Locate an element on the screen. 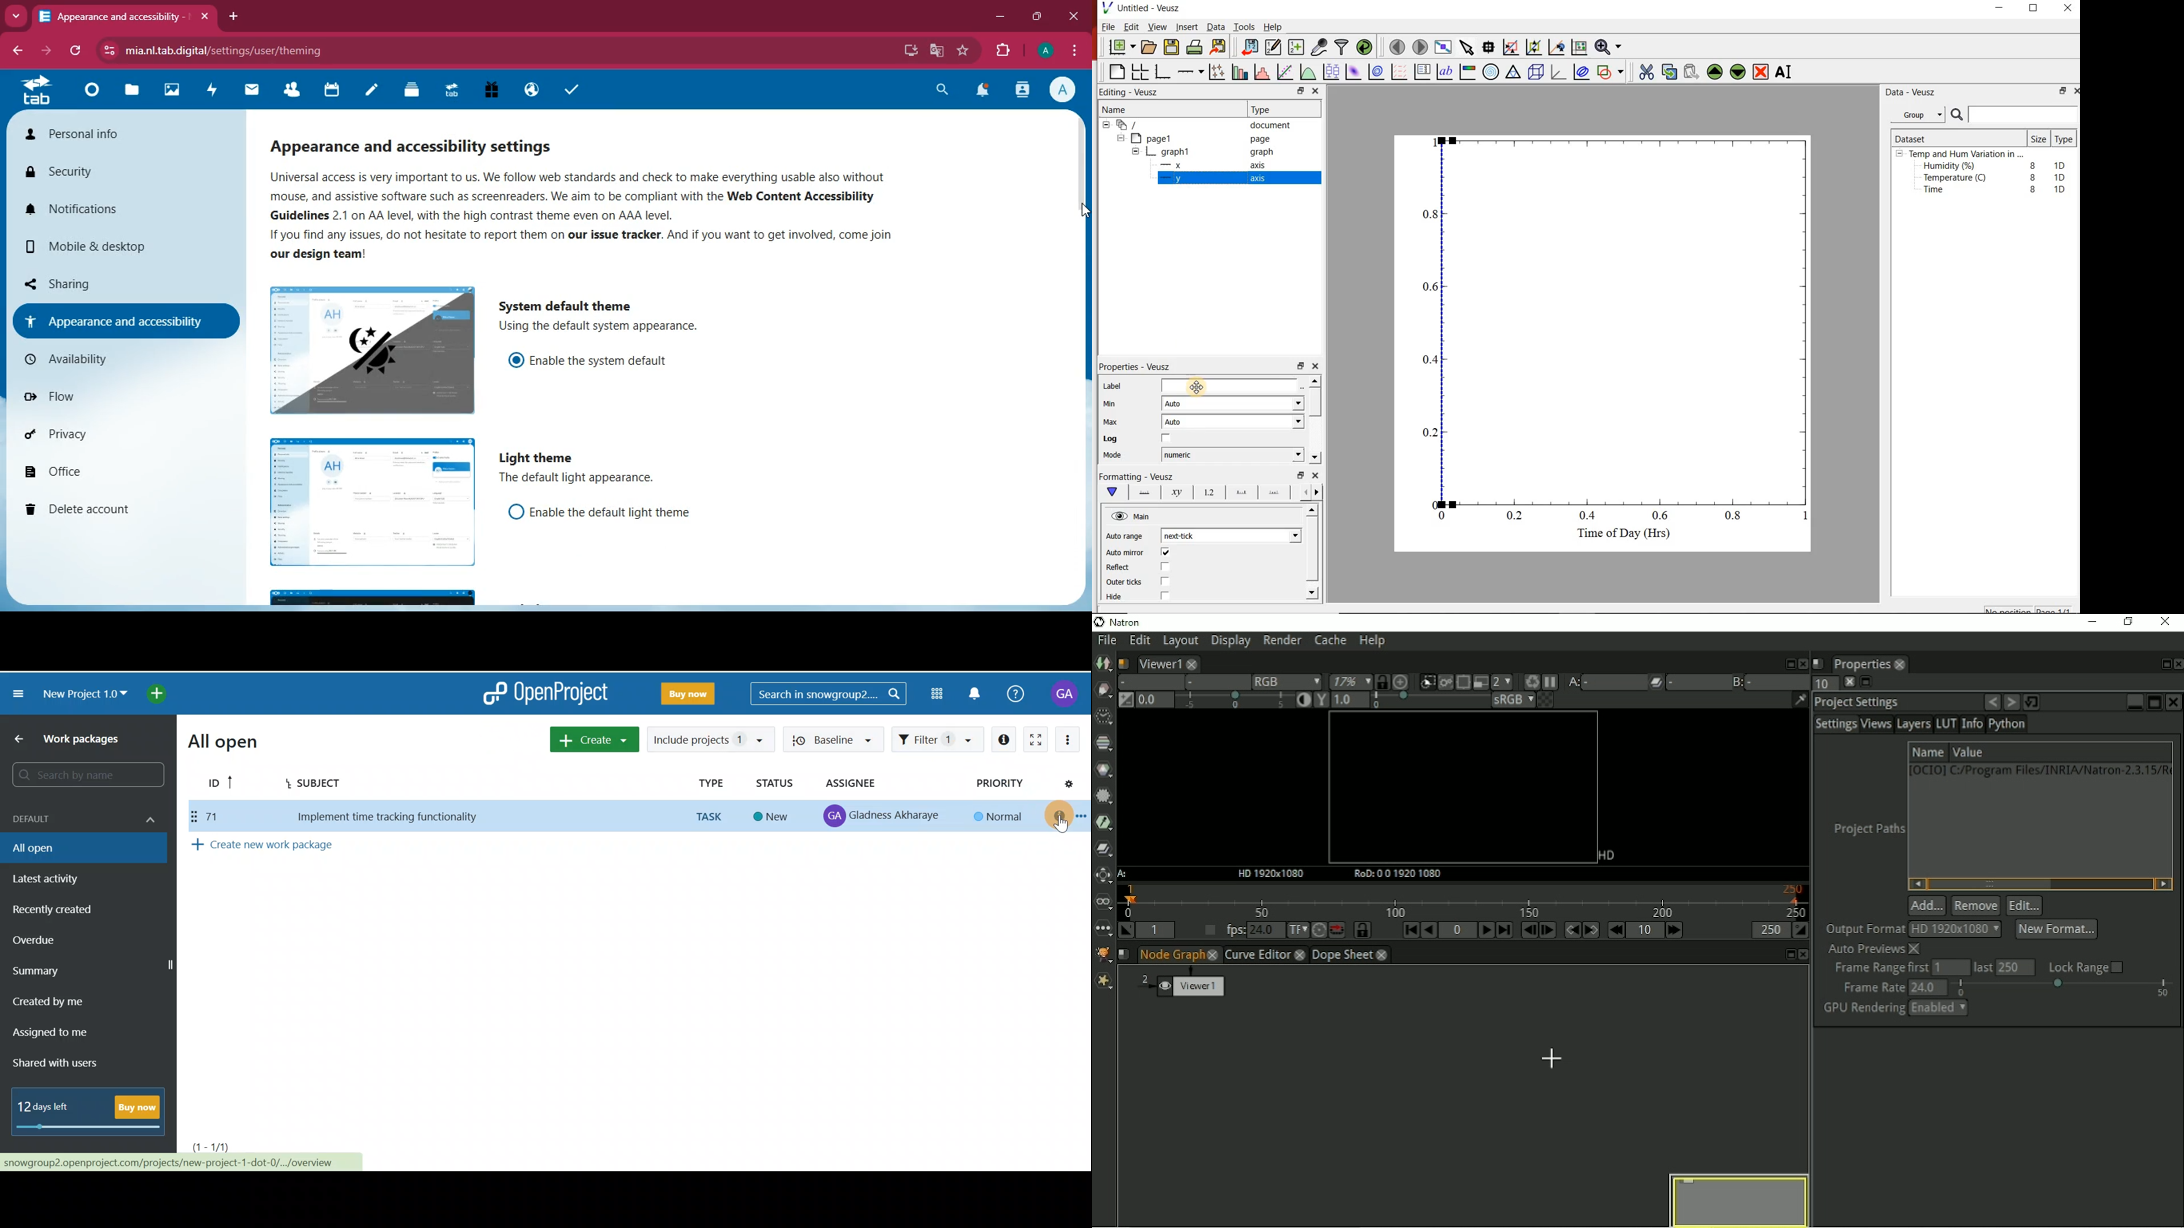 The image size is (2184, 1232). appearance and accessibility  settings is located at coordinates (416, 143).